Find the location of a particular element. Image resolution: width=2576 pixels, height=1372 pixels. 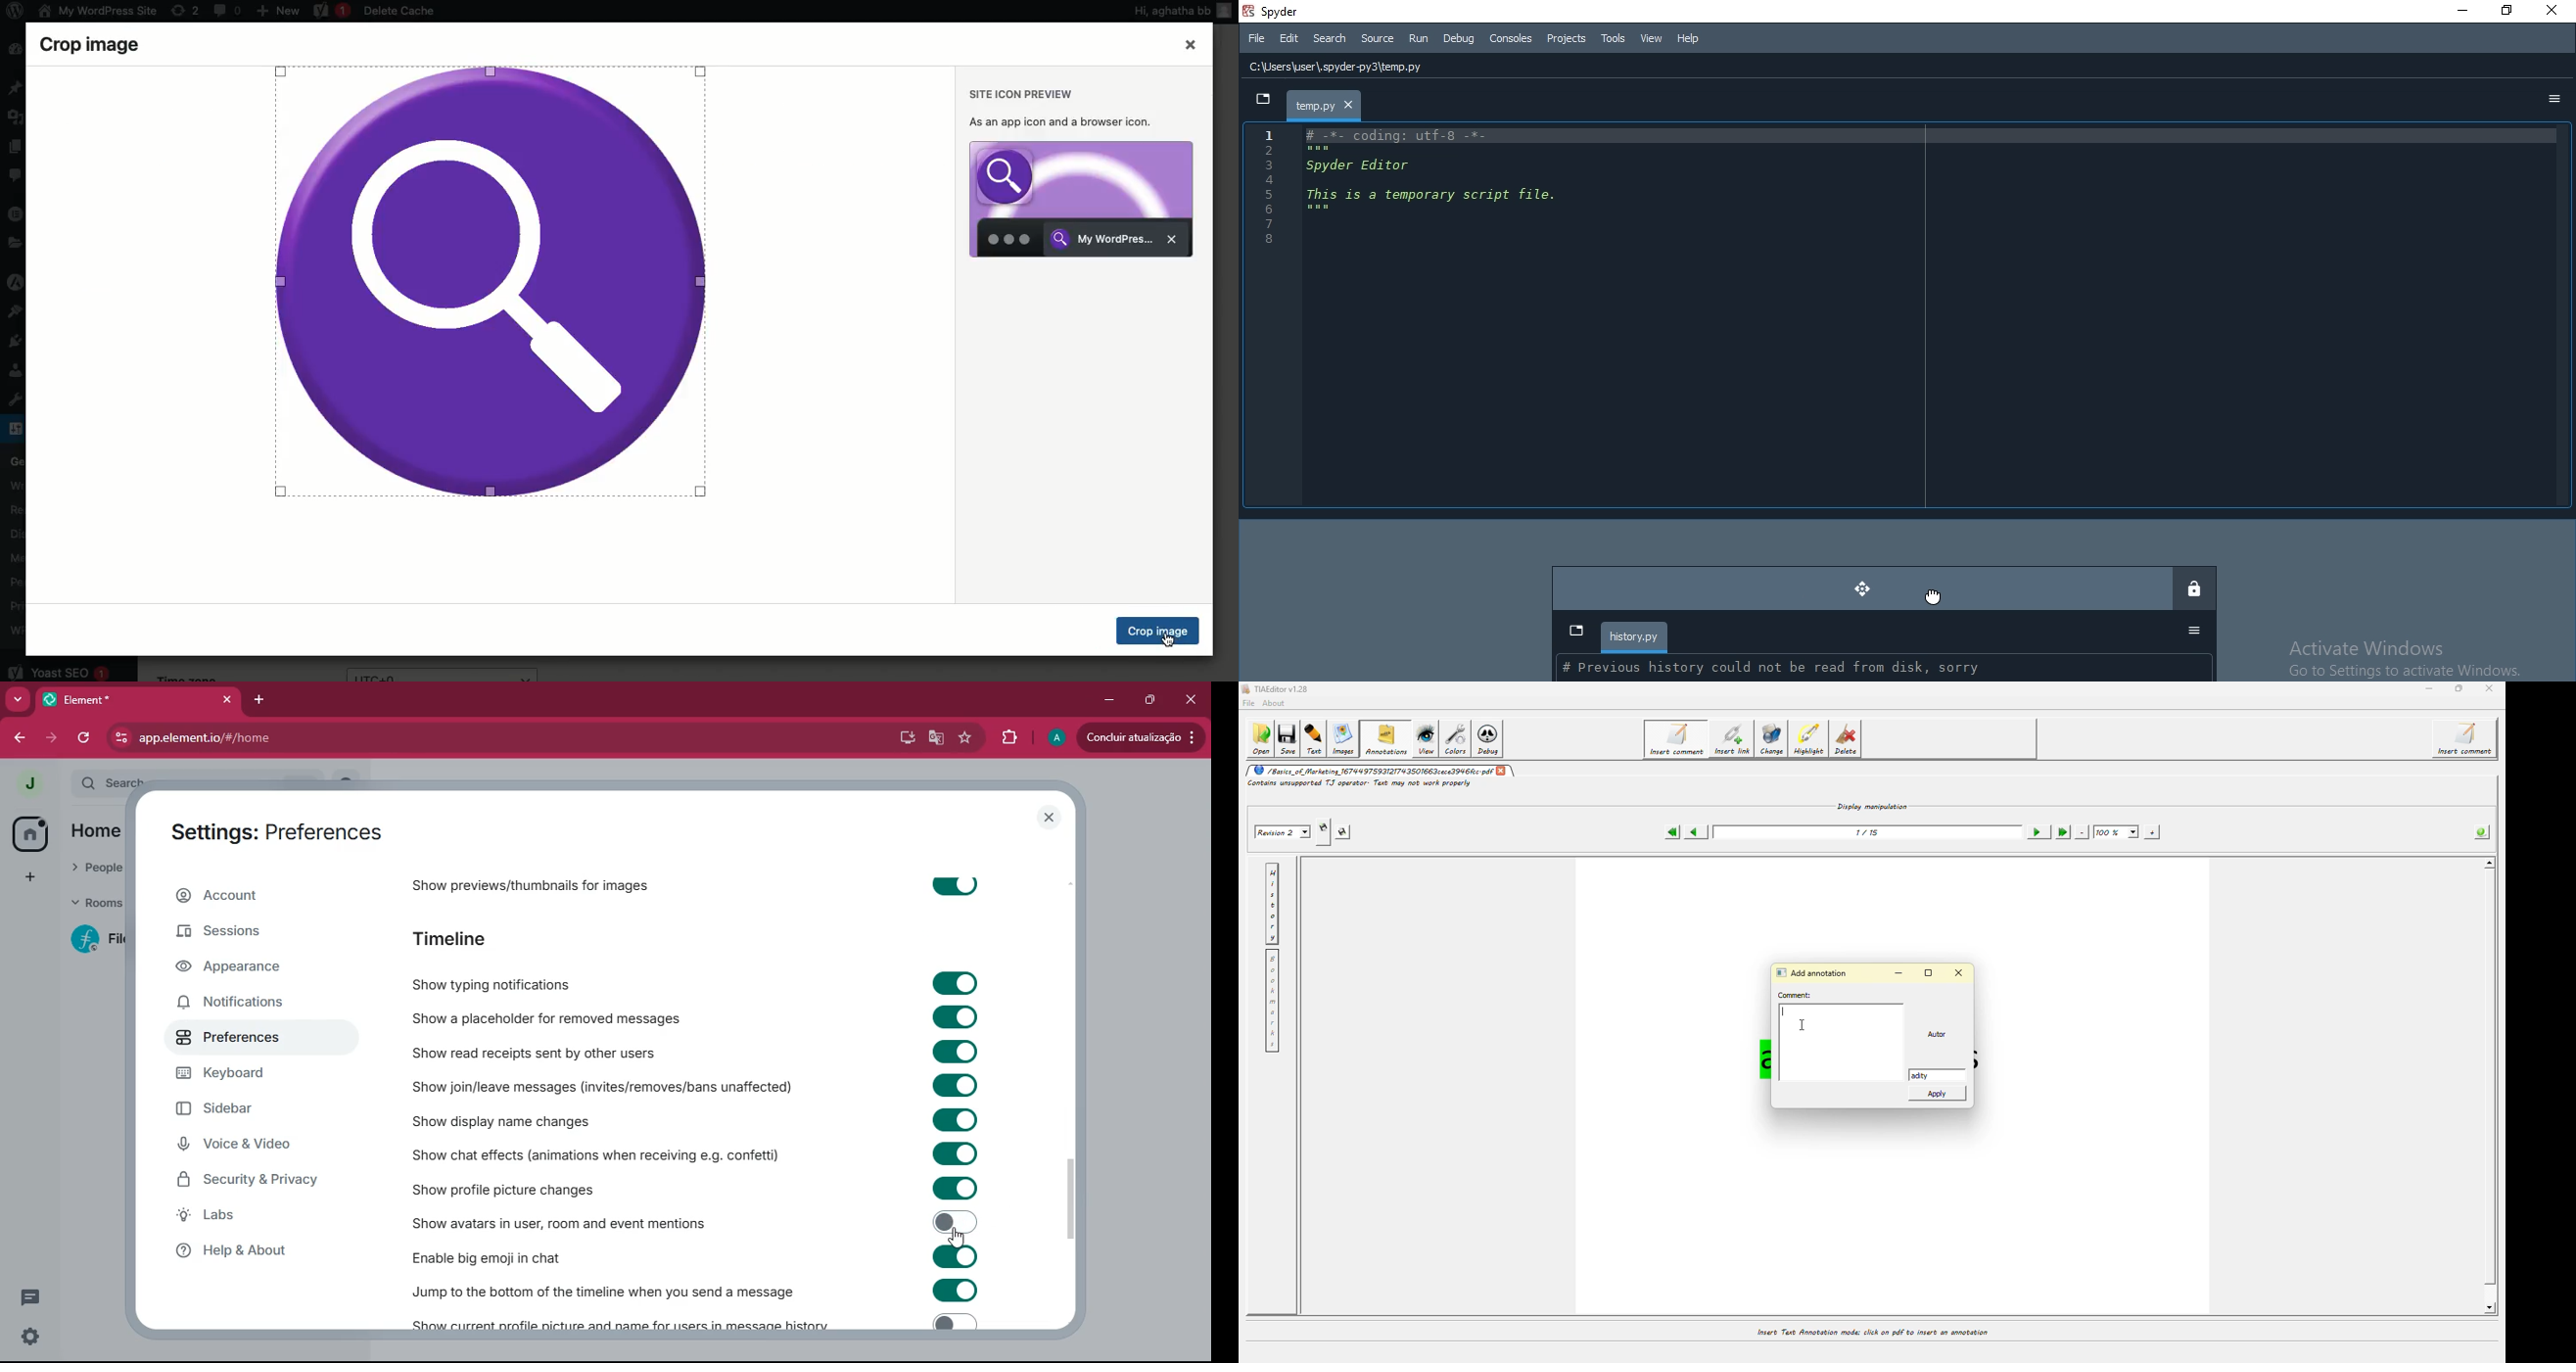

File  is located at coordinates (1256, 39).